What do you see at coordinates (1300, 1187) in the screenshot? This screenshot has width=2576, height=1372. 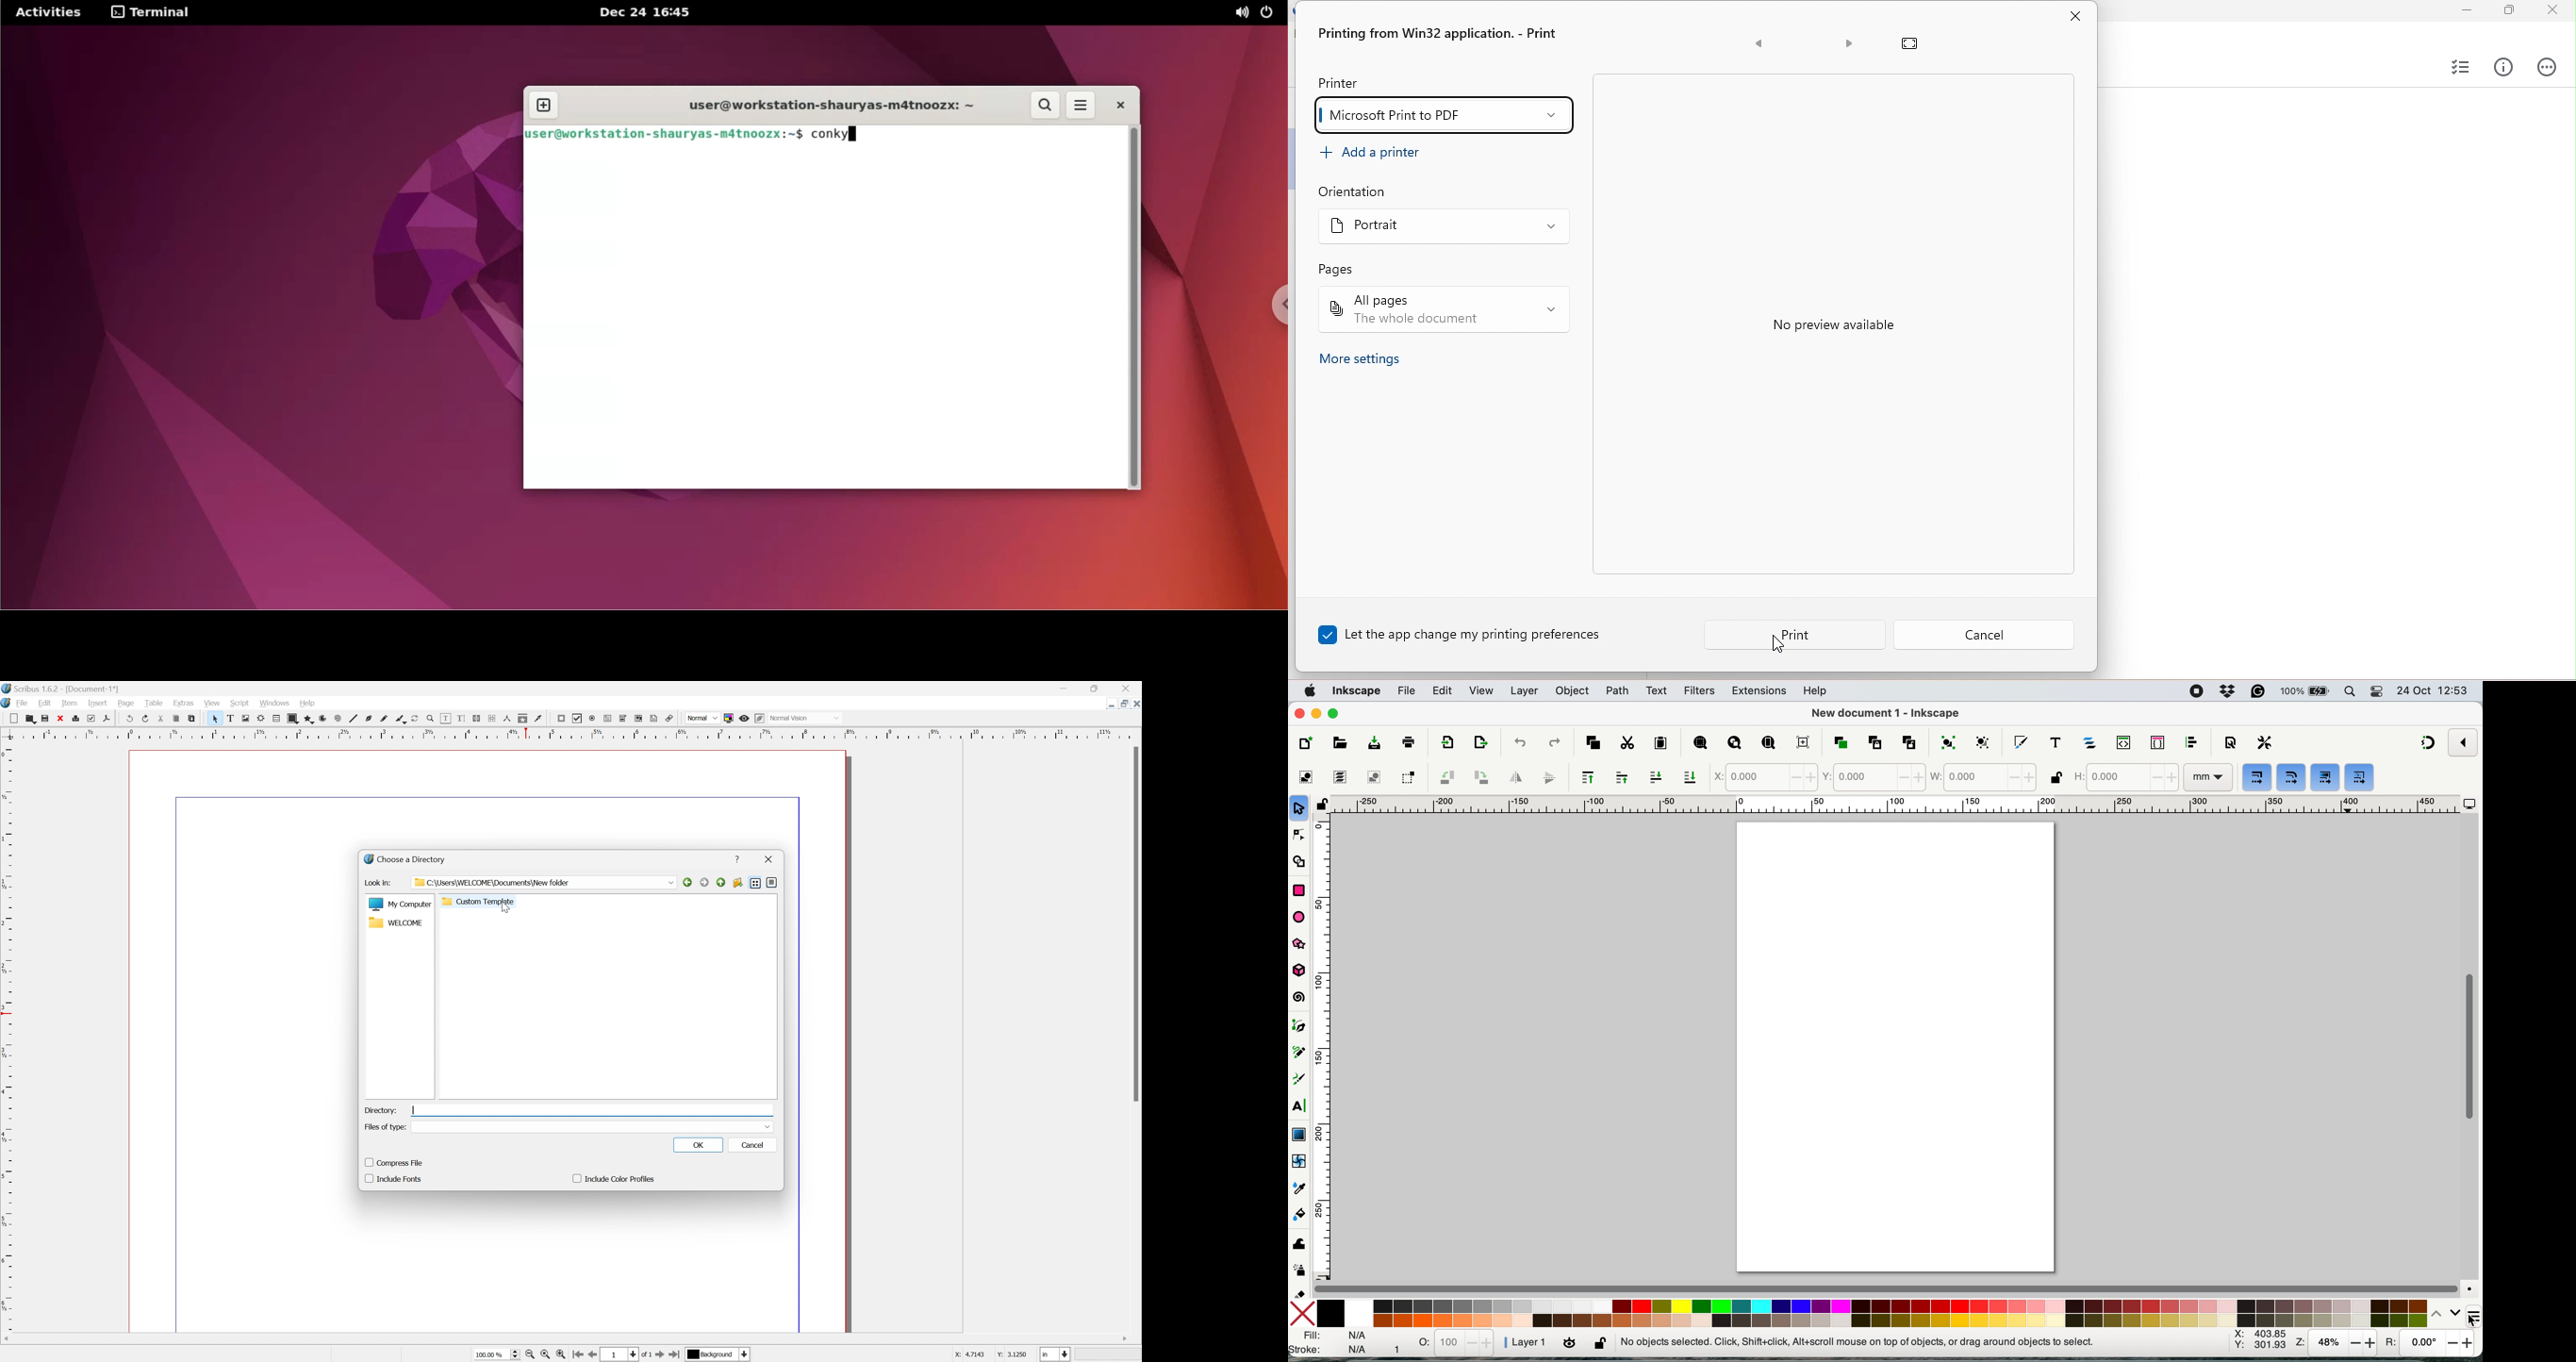 I see `dropper tool` at bounding box center [1300, 1187].